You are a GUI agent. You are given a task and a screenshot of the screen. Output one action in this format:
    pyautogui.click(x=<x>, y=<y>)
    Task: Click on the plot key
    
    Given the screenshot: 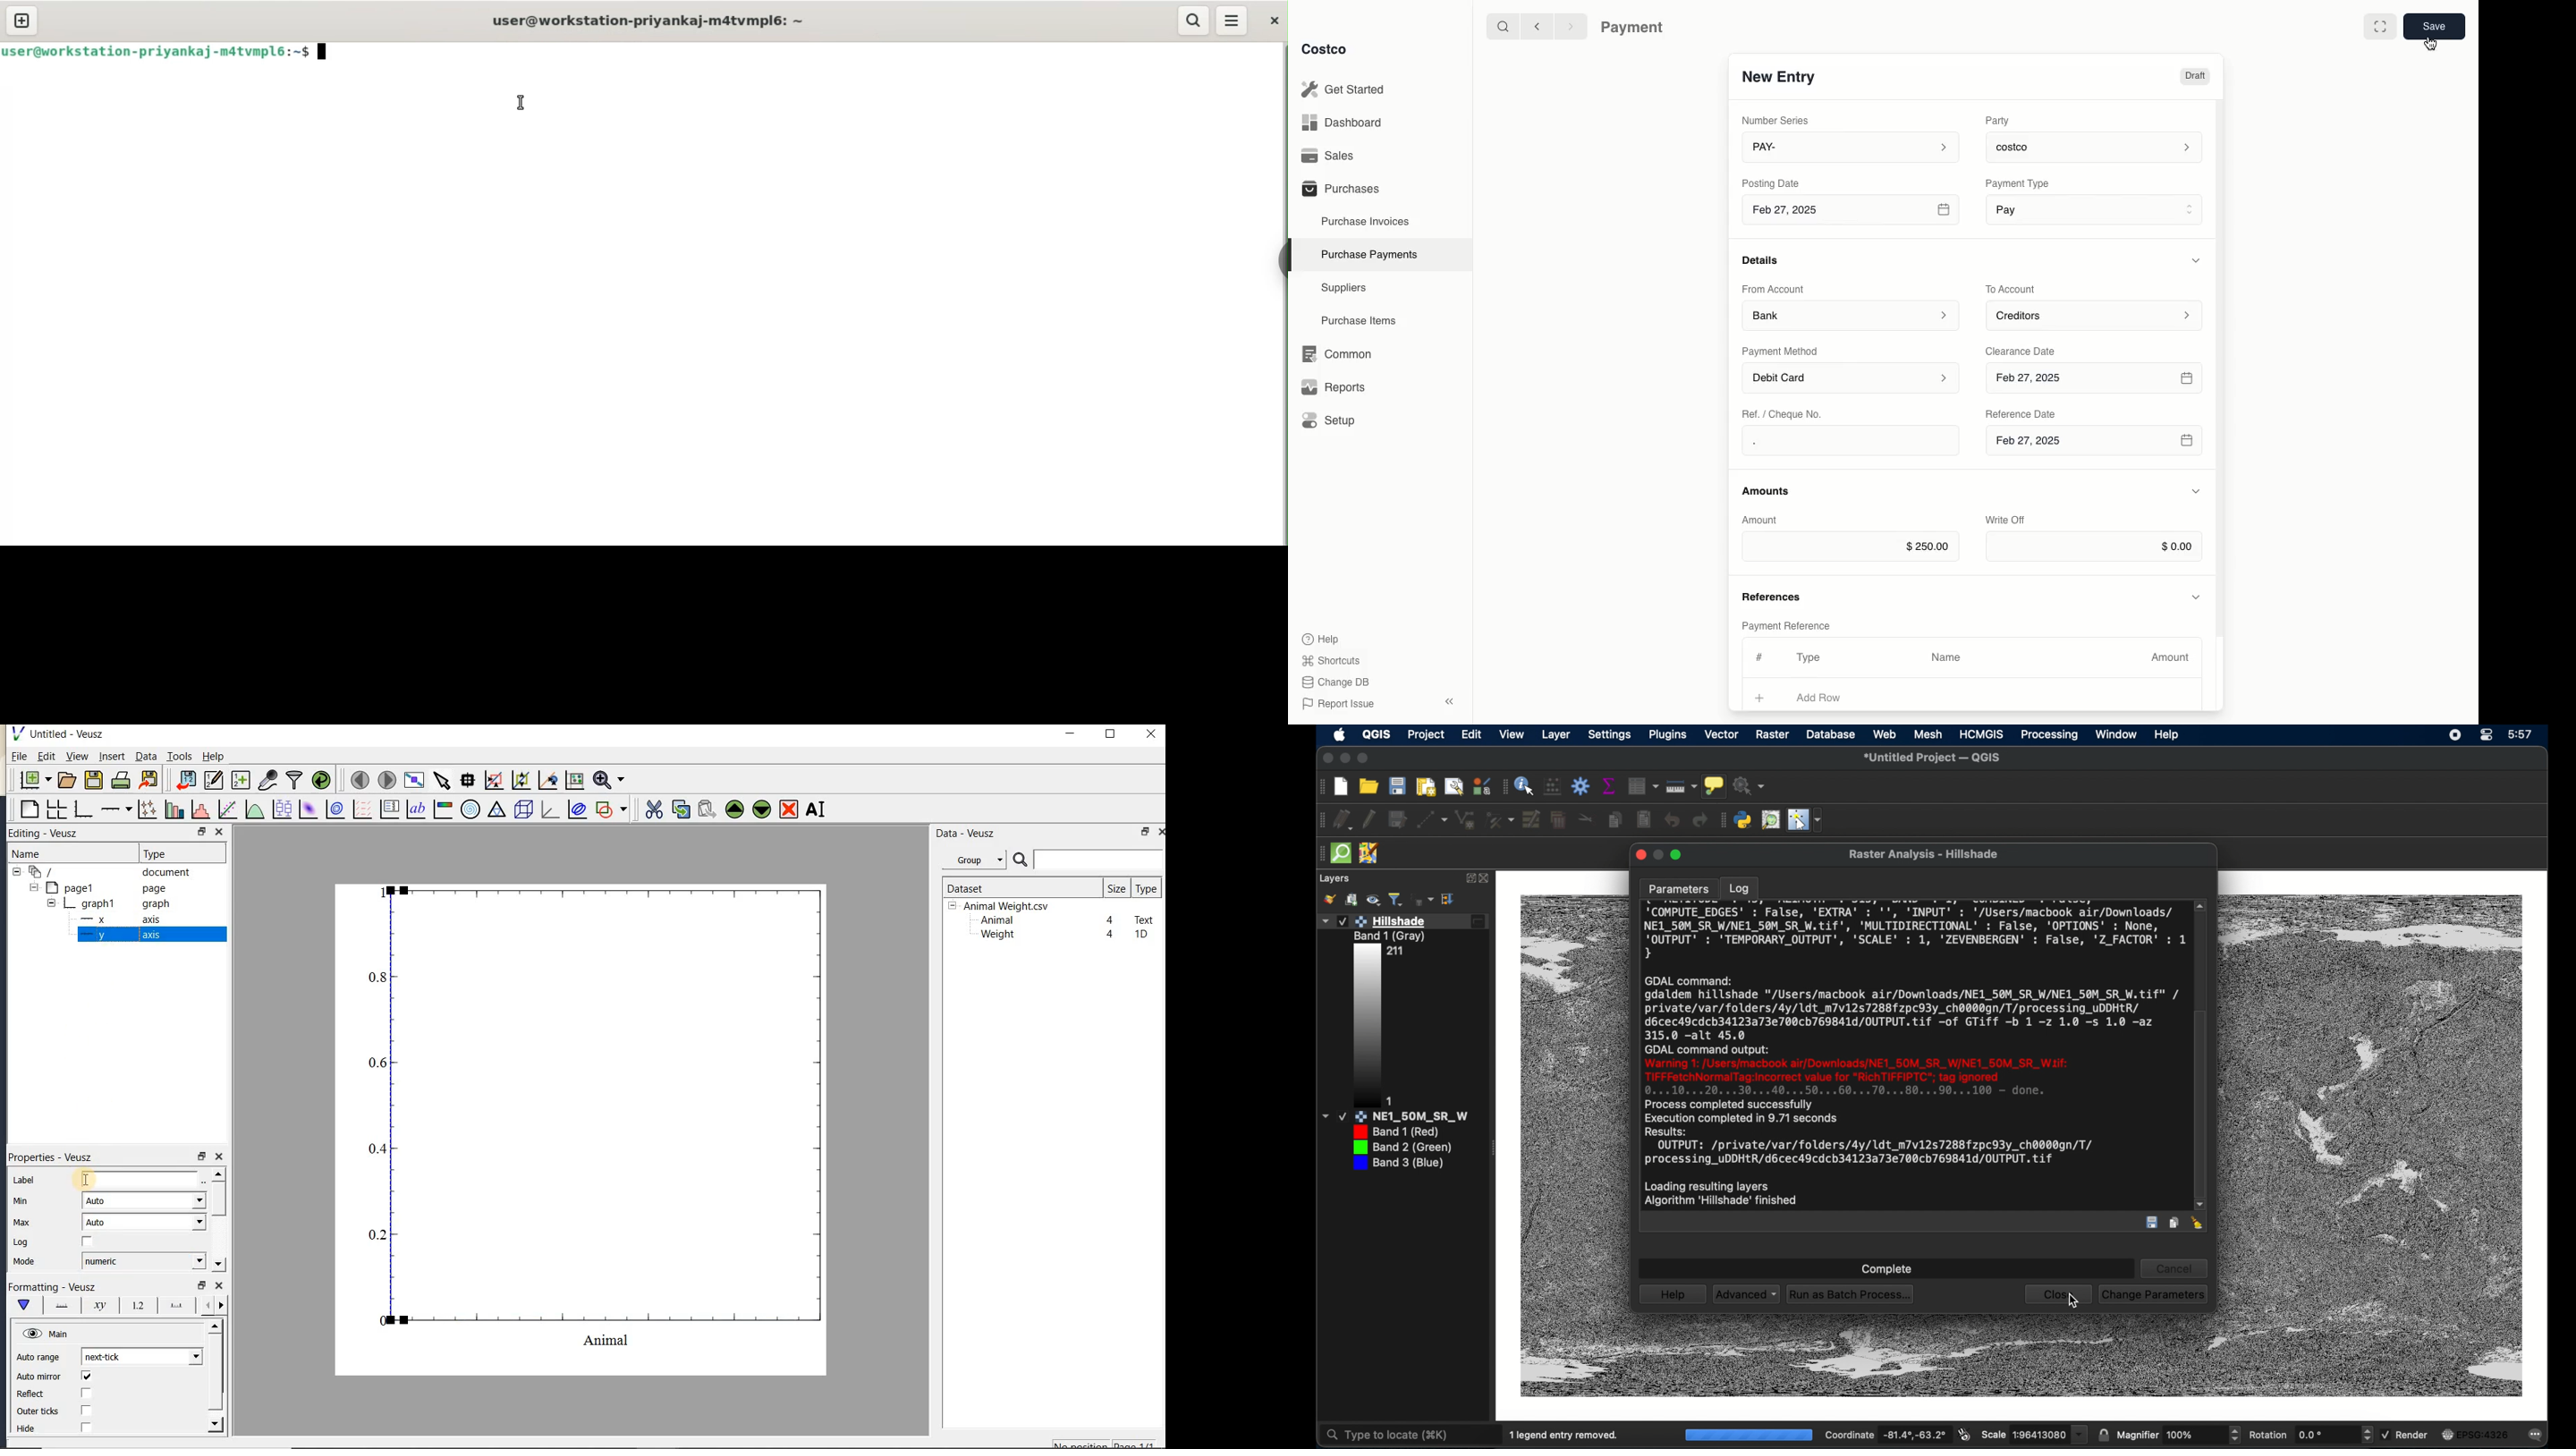 What is the action you would take?
    pyautogui.click(x=388, y=809)
    